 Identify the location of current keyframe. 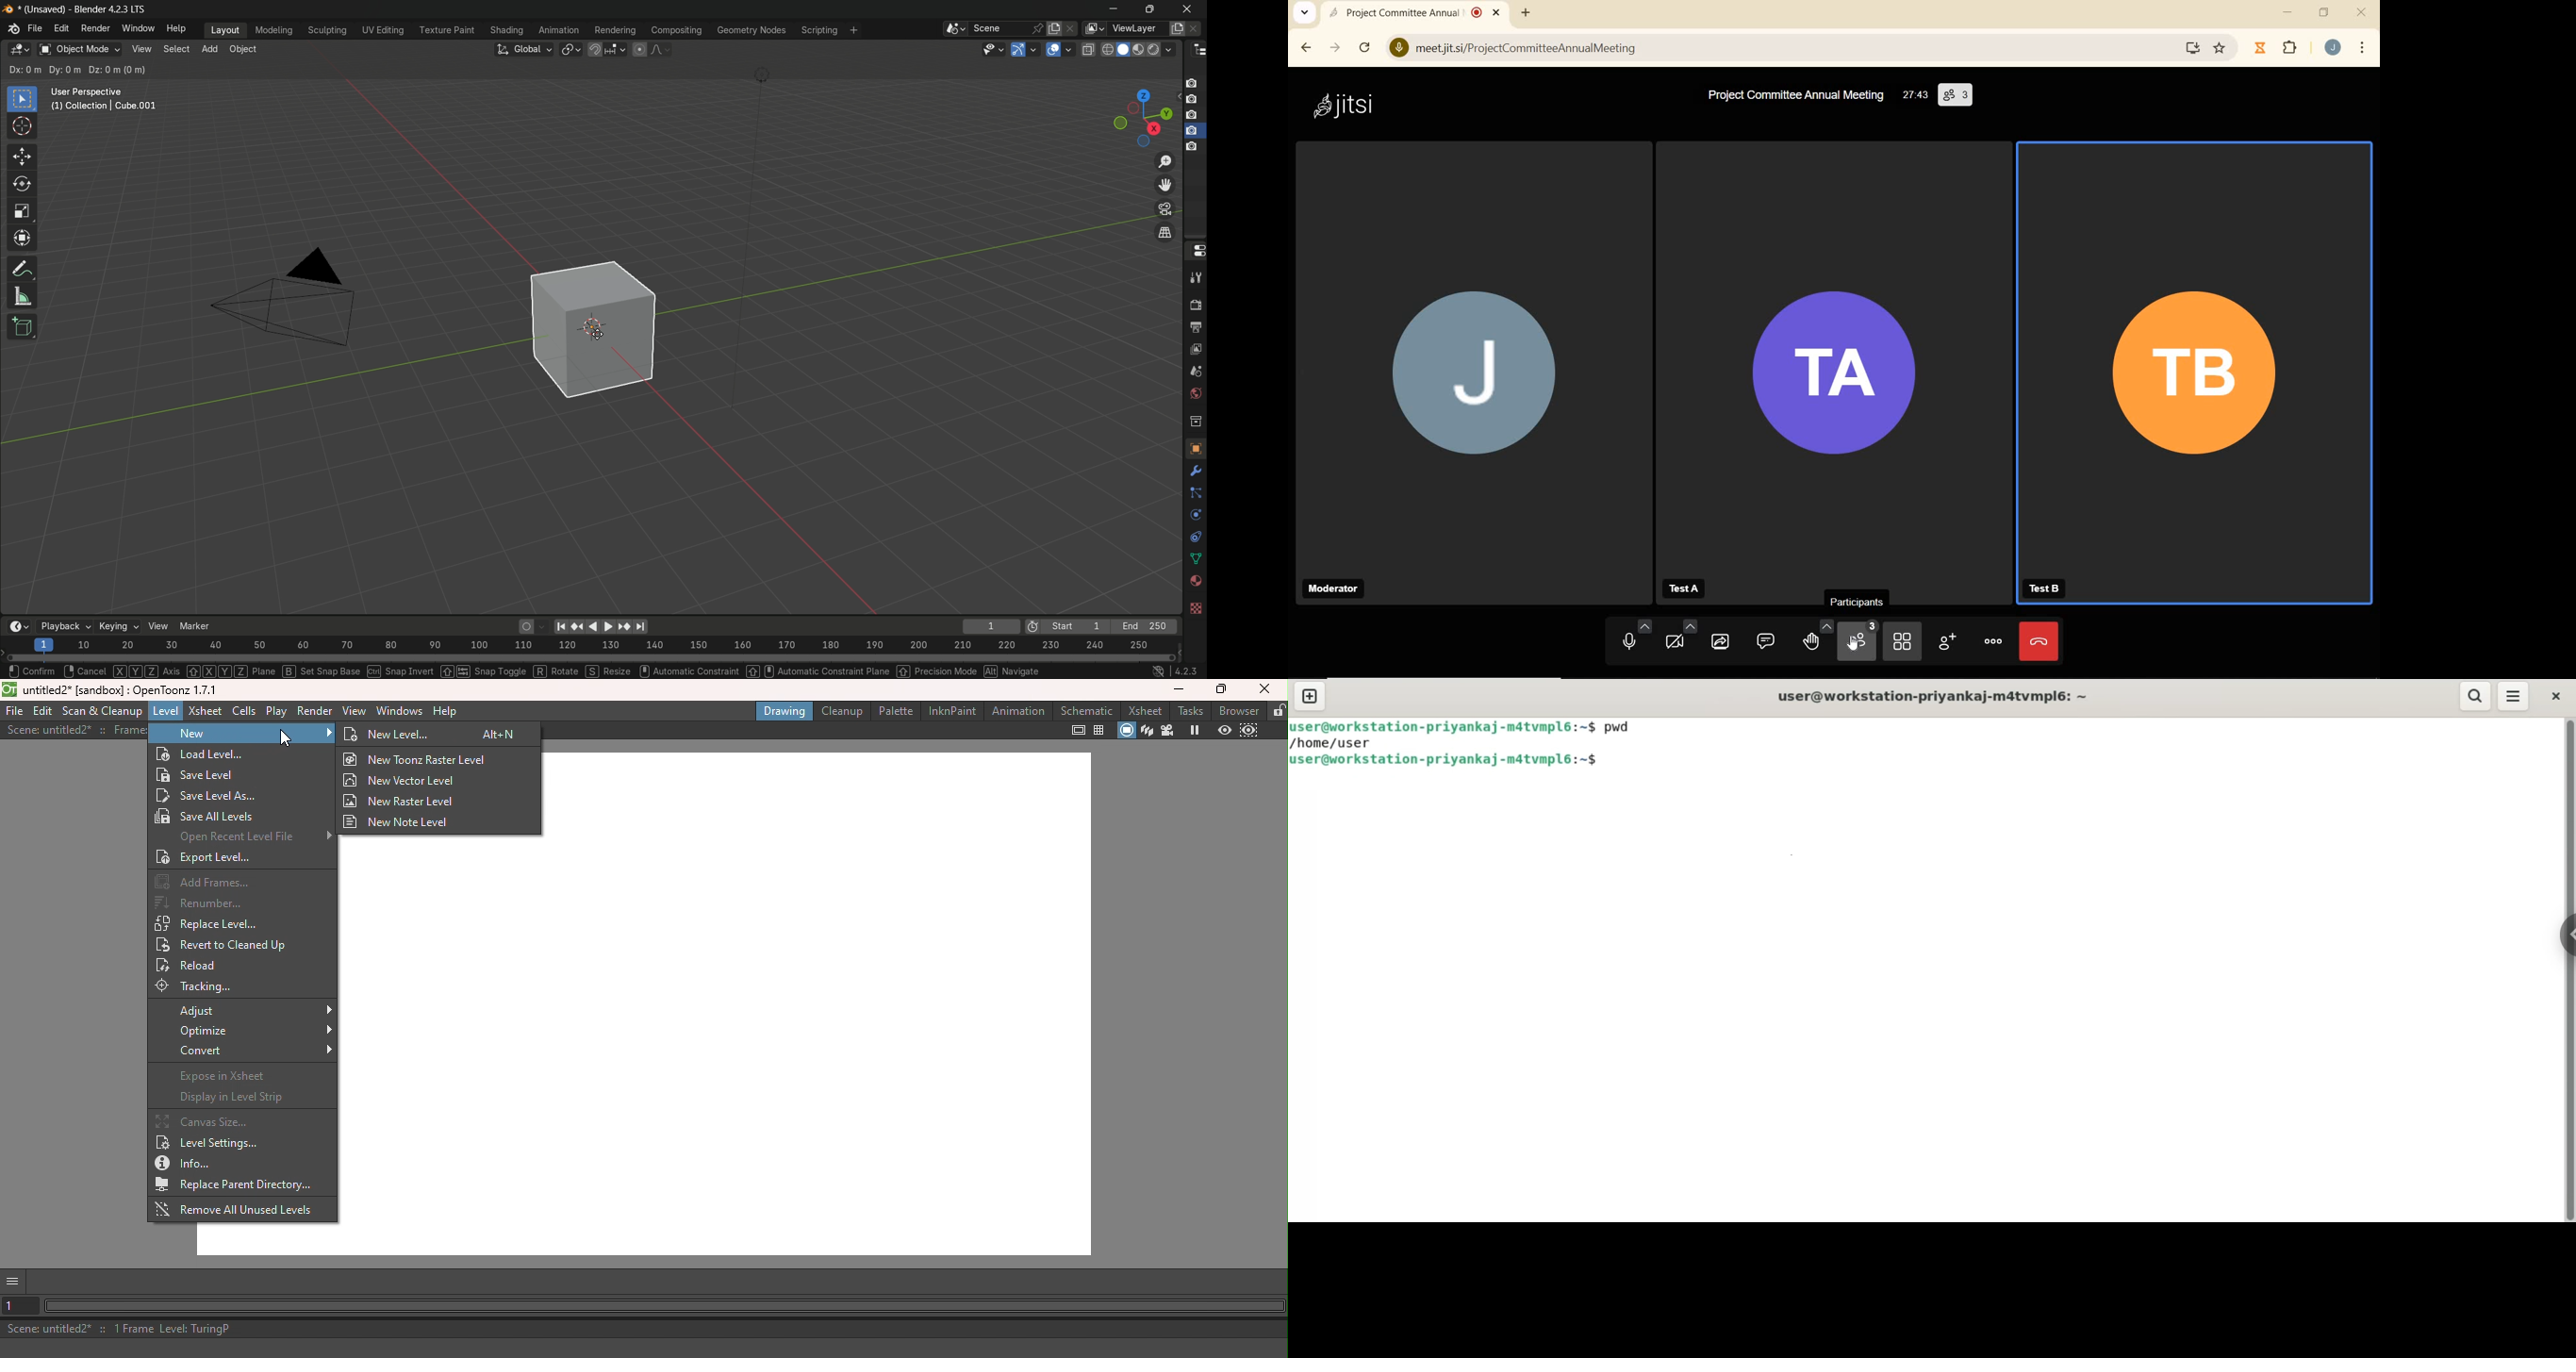
(991, 626).